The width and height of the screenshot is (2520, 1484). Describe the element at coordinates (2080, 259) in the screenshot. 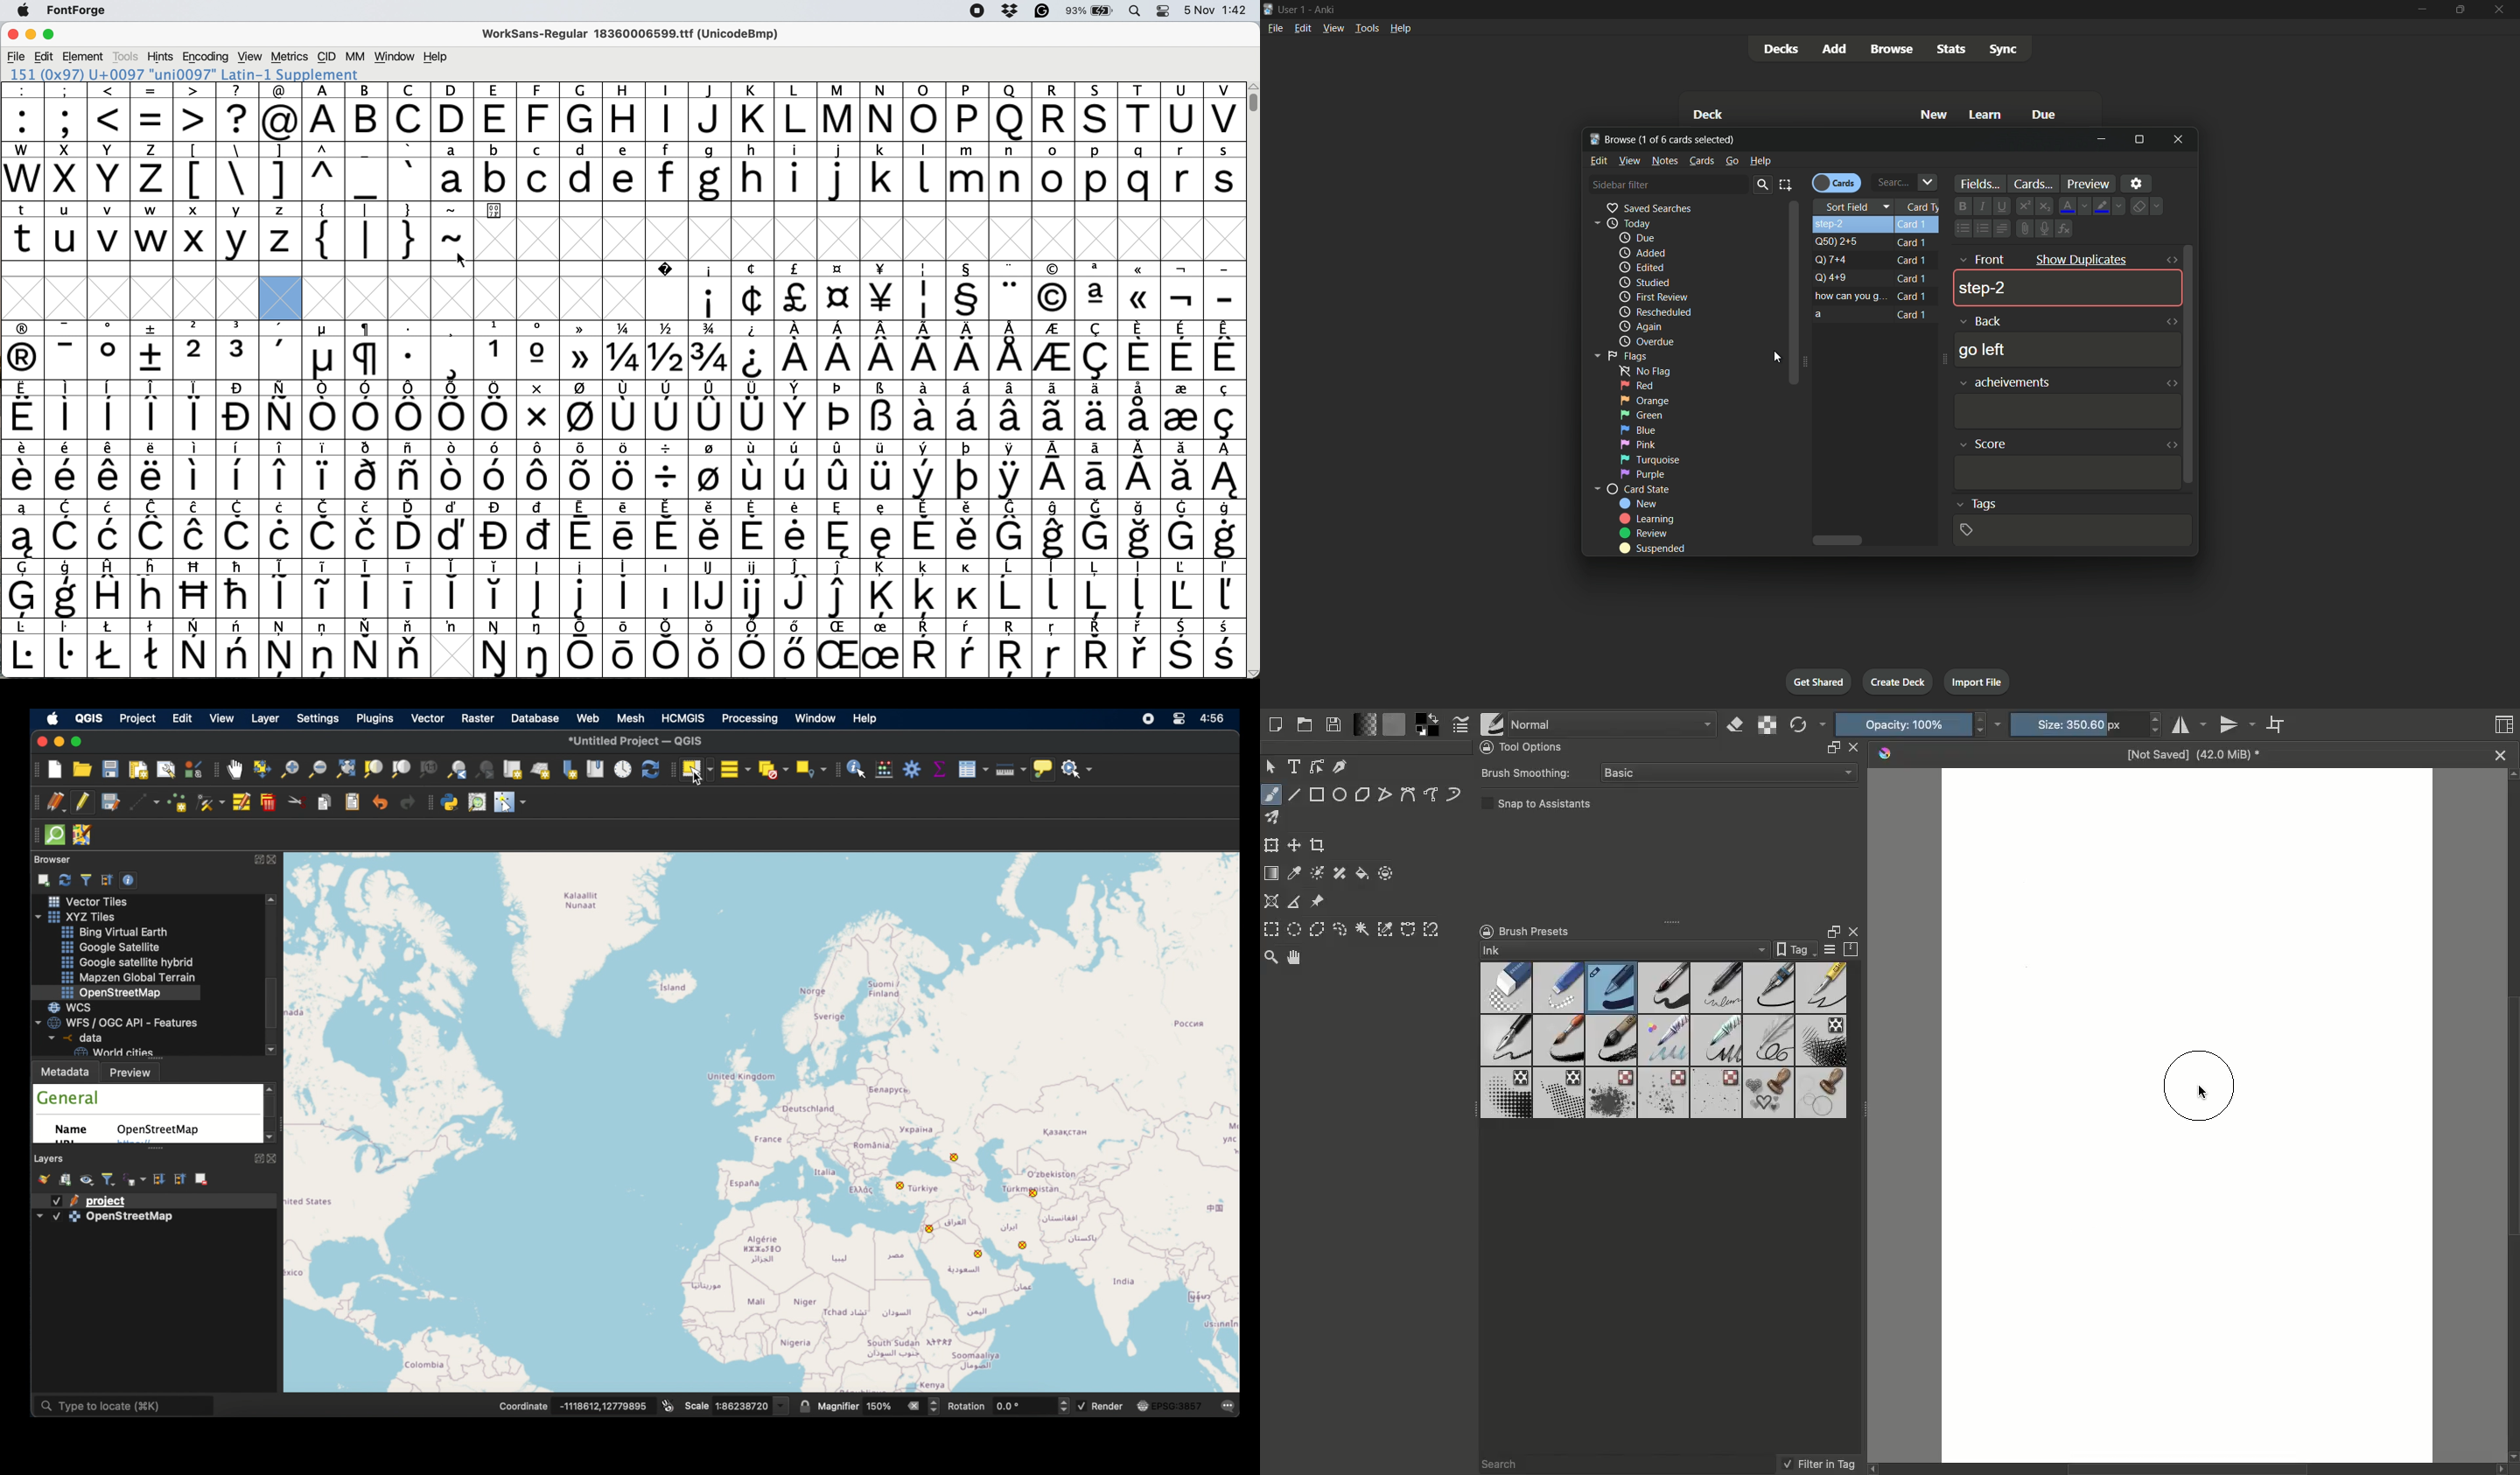

I see `Show duplicate` at that location.